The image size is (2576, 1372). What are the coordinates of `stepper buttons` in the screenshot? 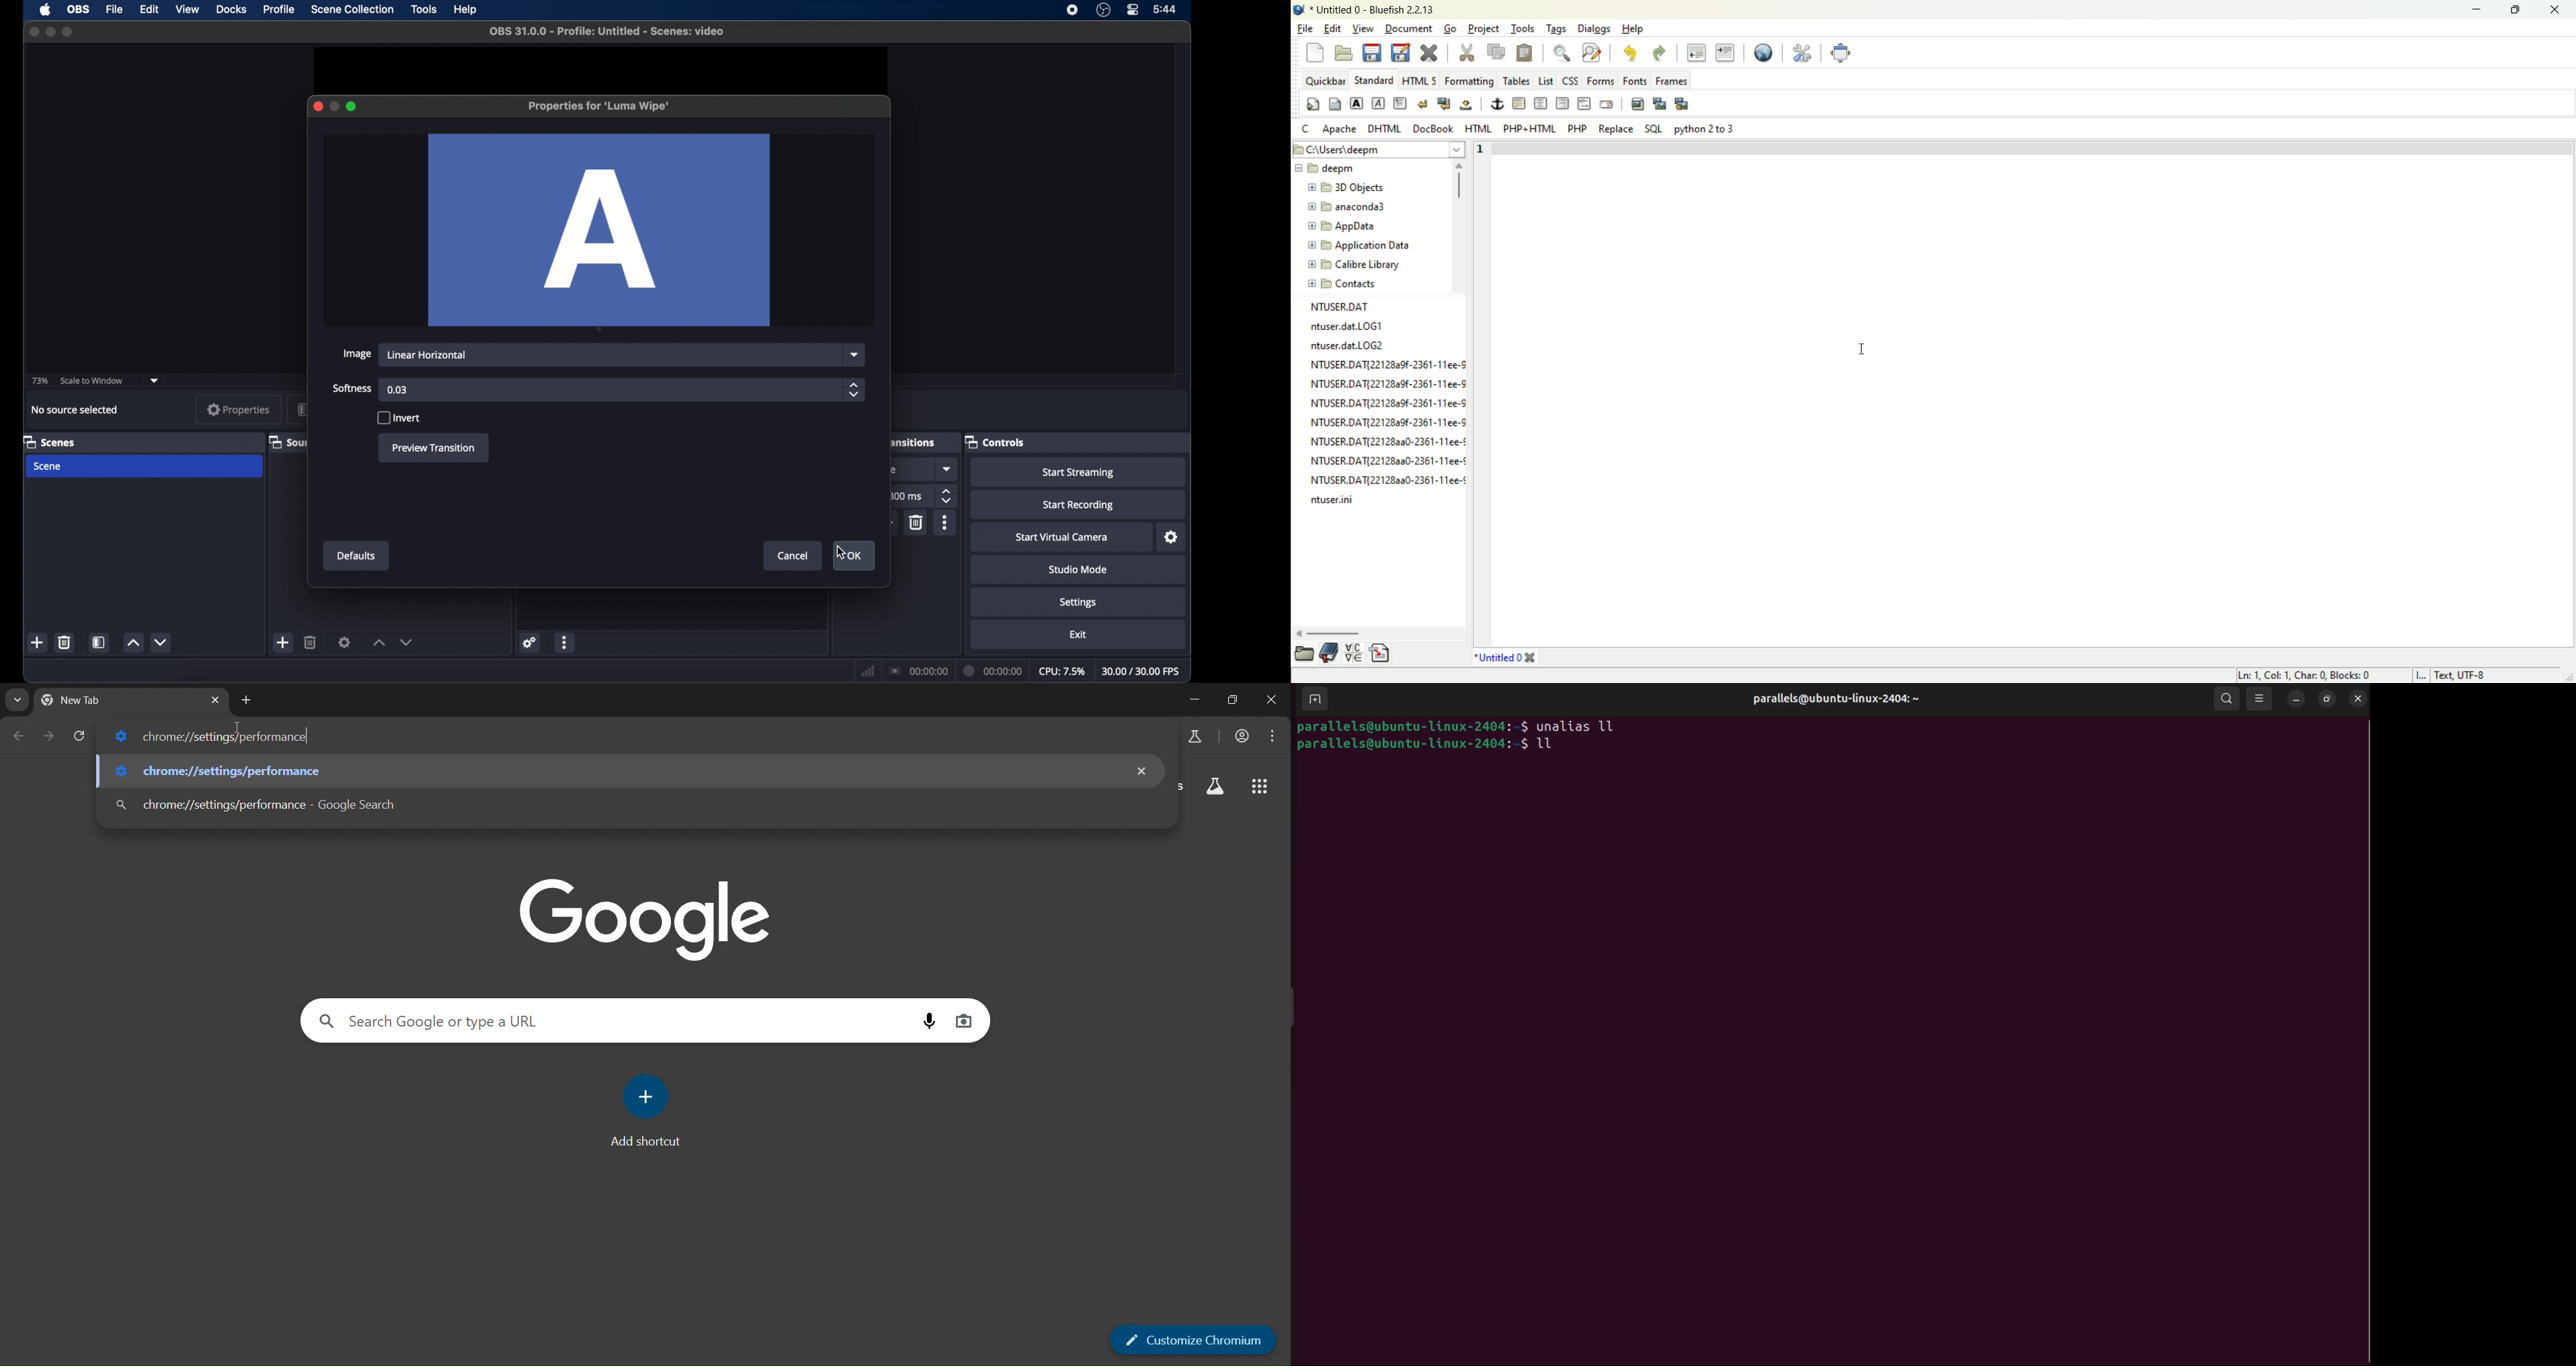 It's located at (947, 496).